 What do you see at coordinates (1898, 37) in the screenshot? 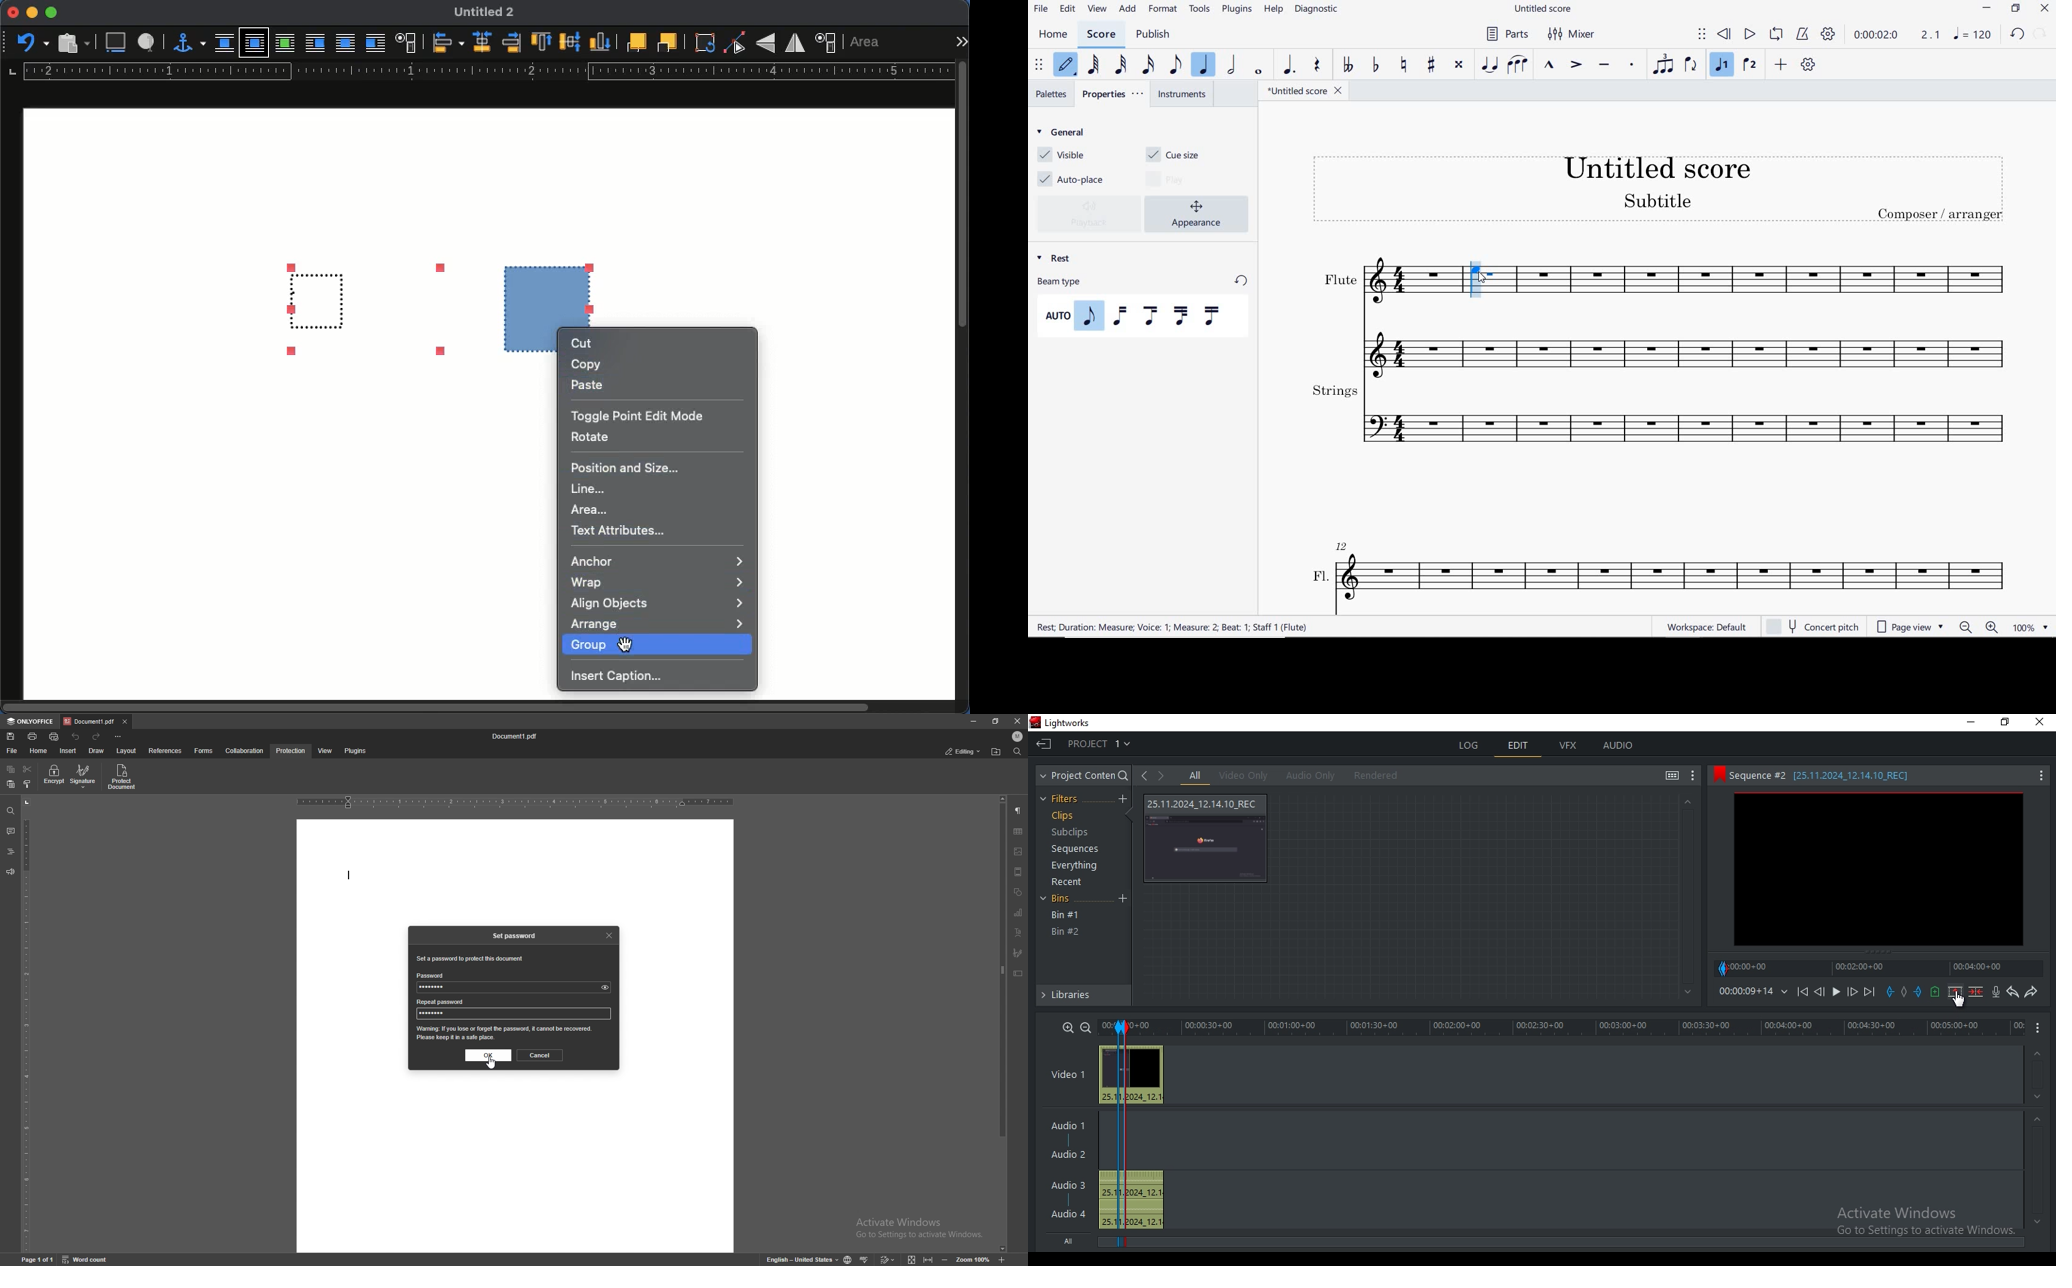
I see `PLAY TIME` at bounding box center [1898, 37].